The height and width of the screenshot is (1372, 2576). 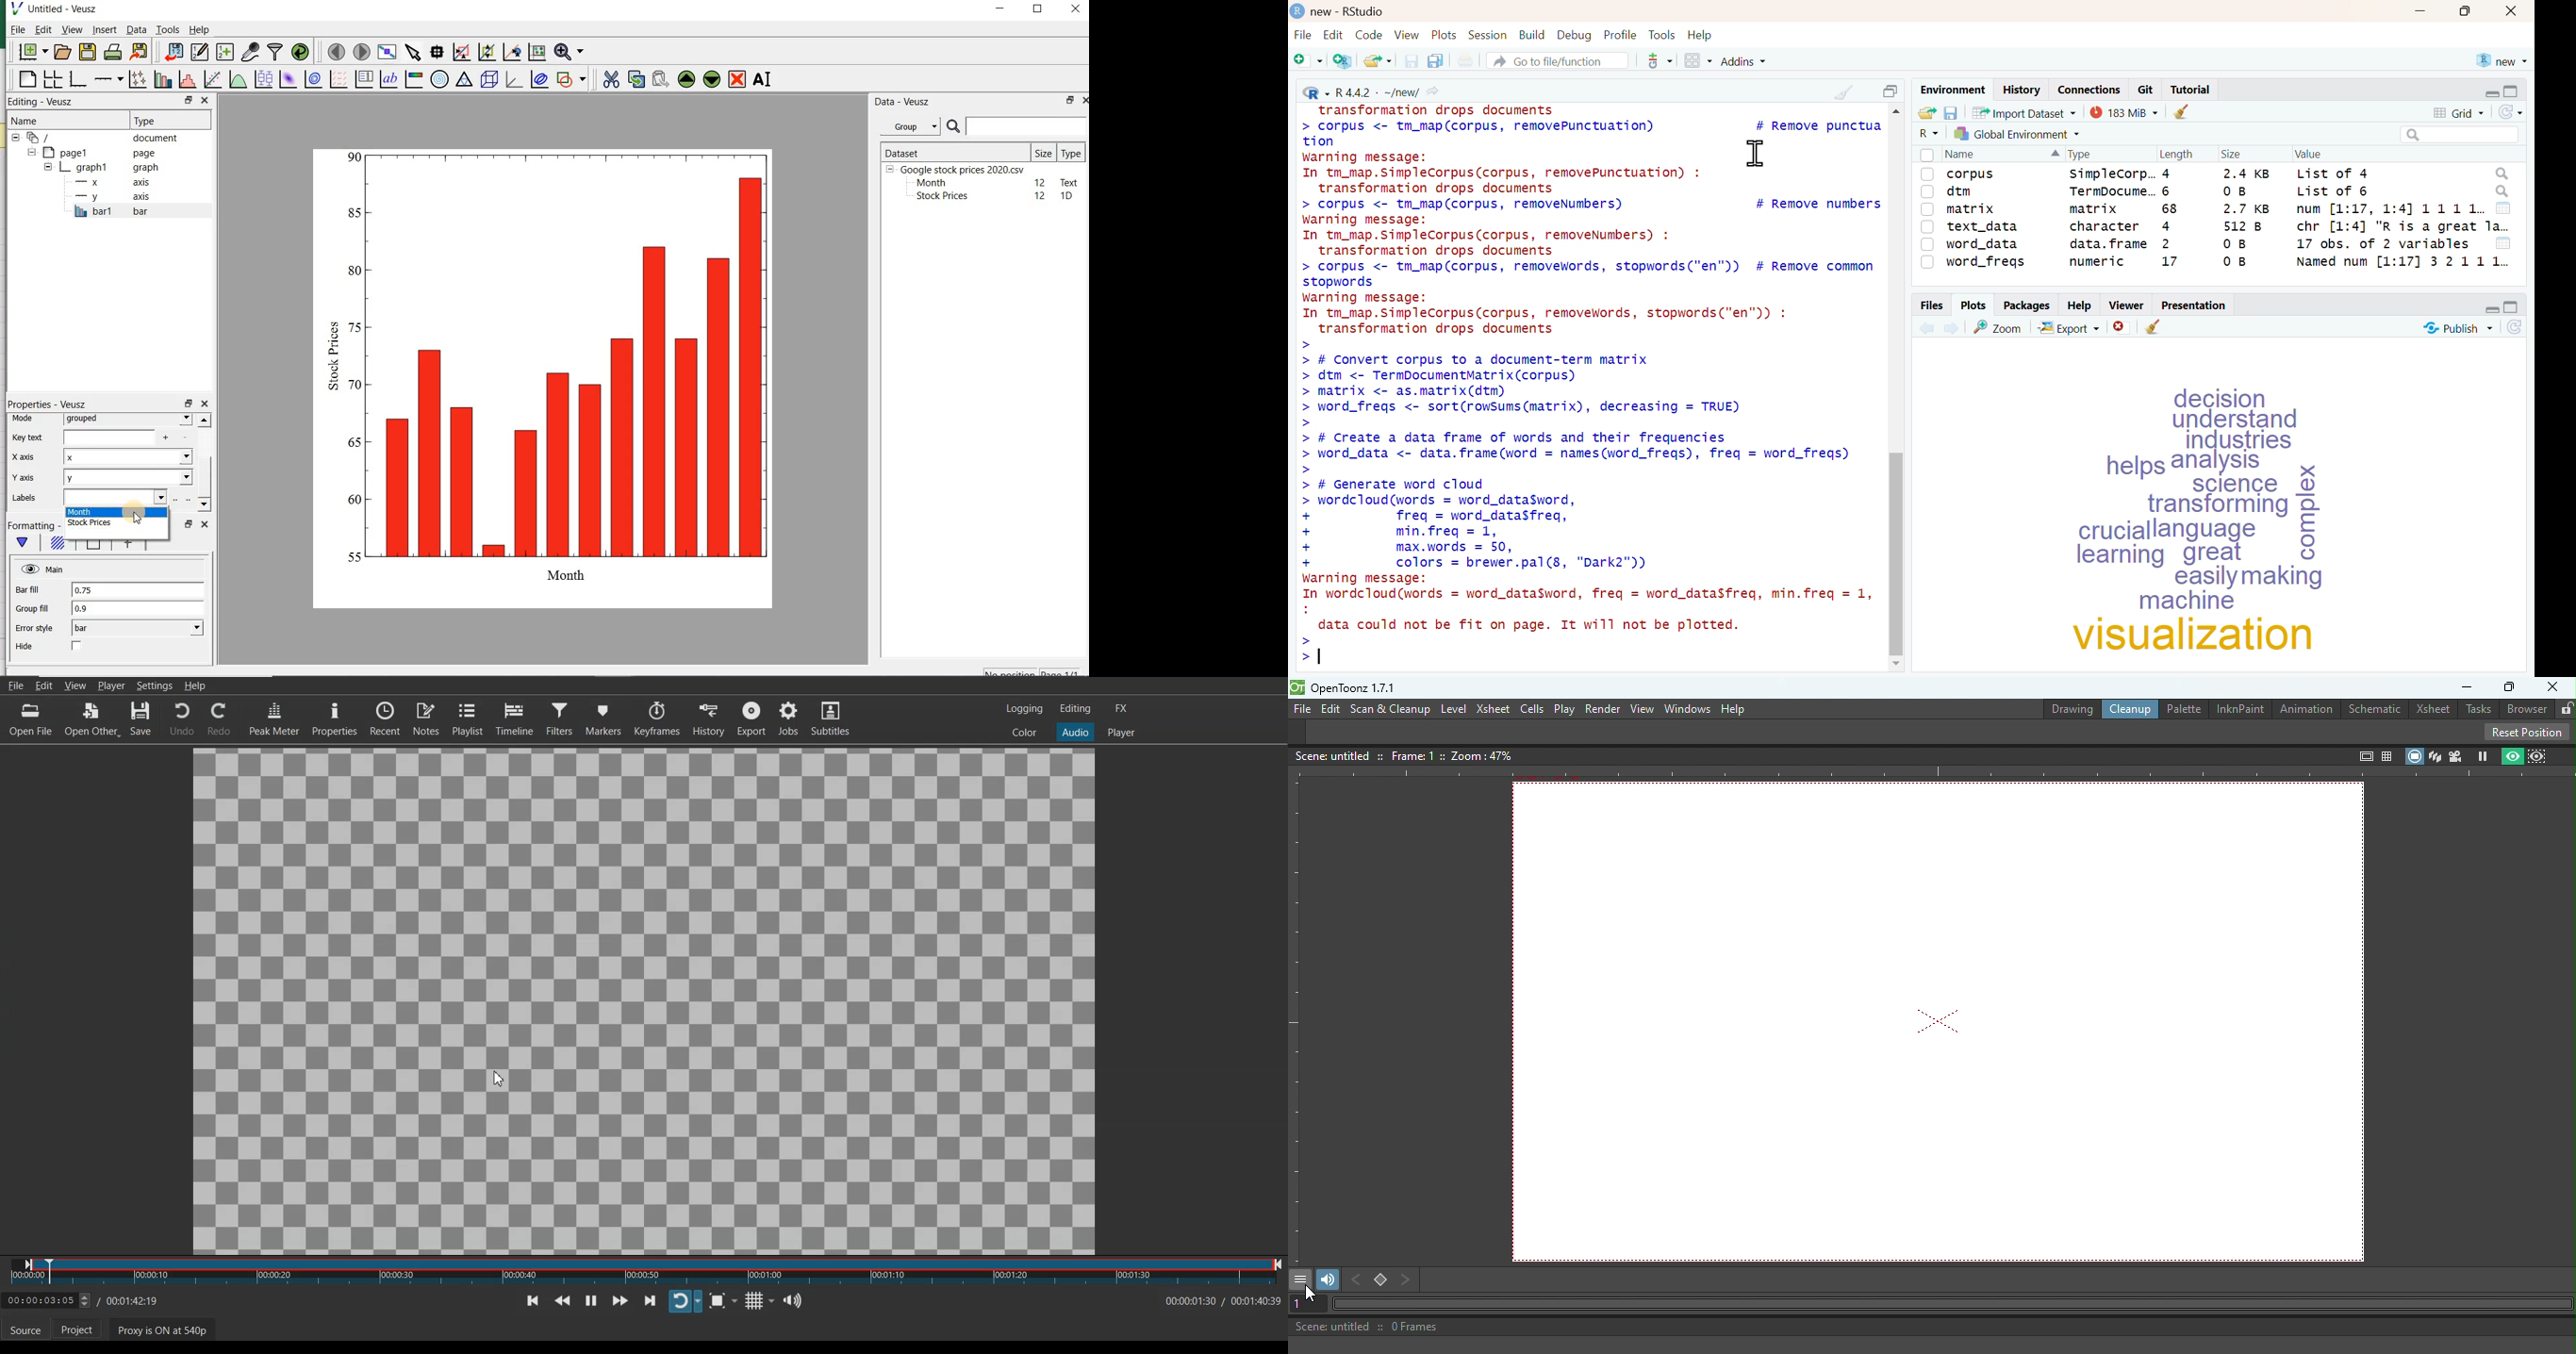 What do you see at coordinates (2166, 173) in the screenshot?
I see `4` at bounding box center [2166, 173].